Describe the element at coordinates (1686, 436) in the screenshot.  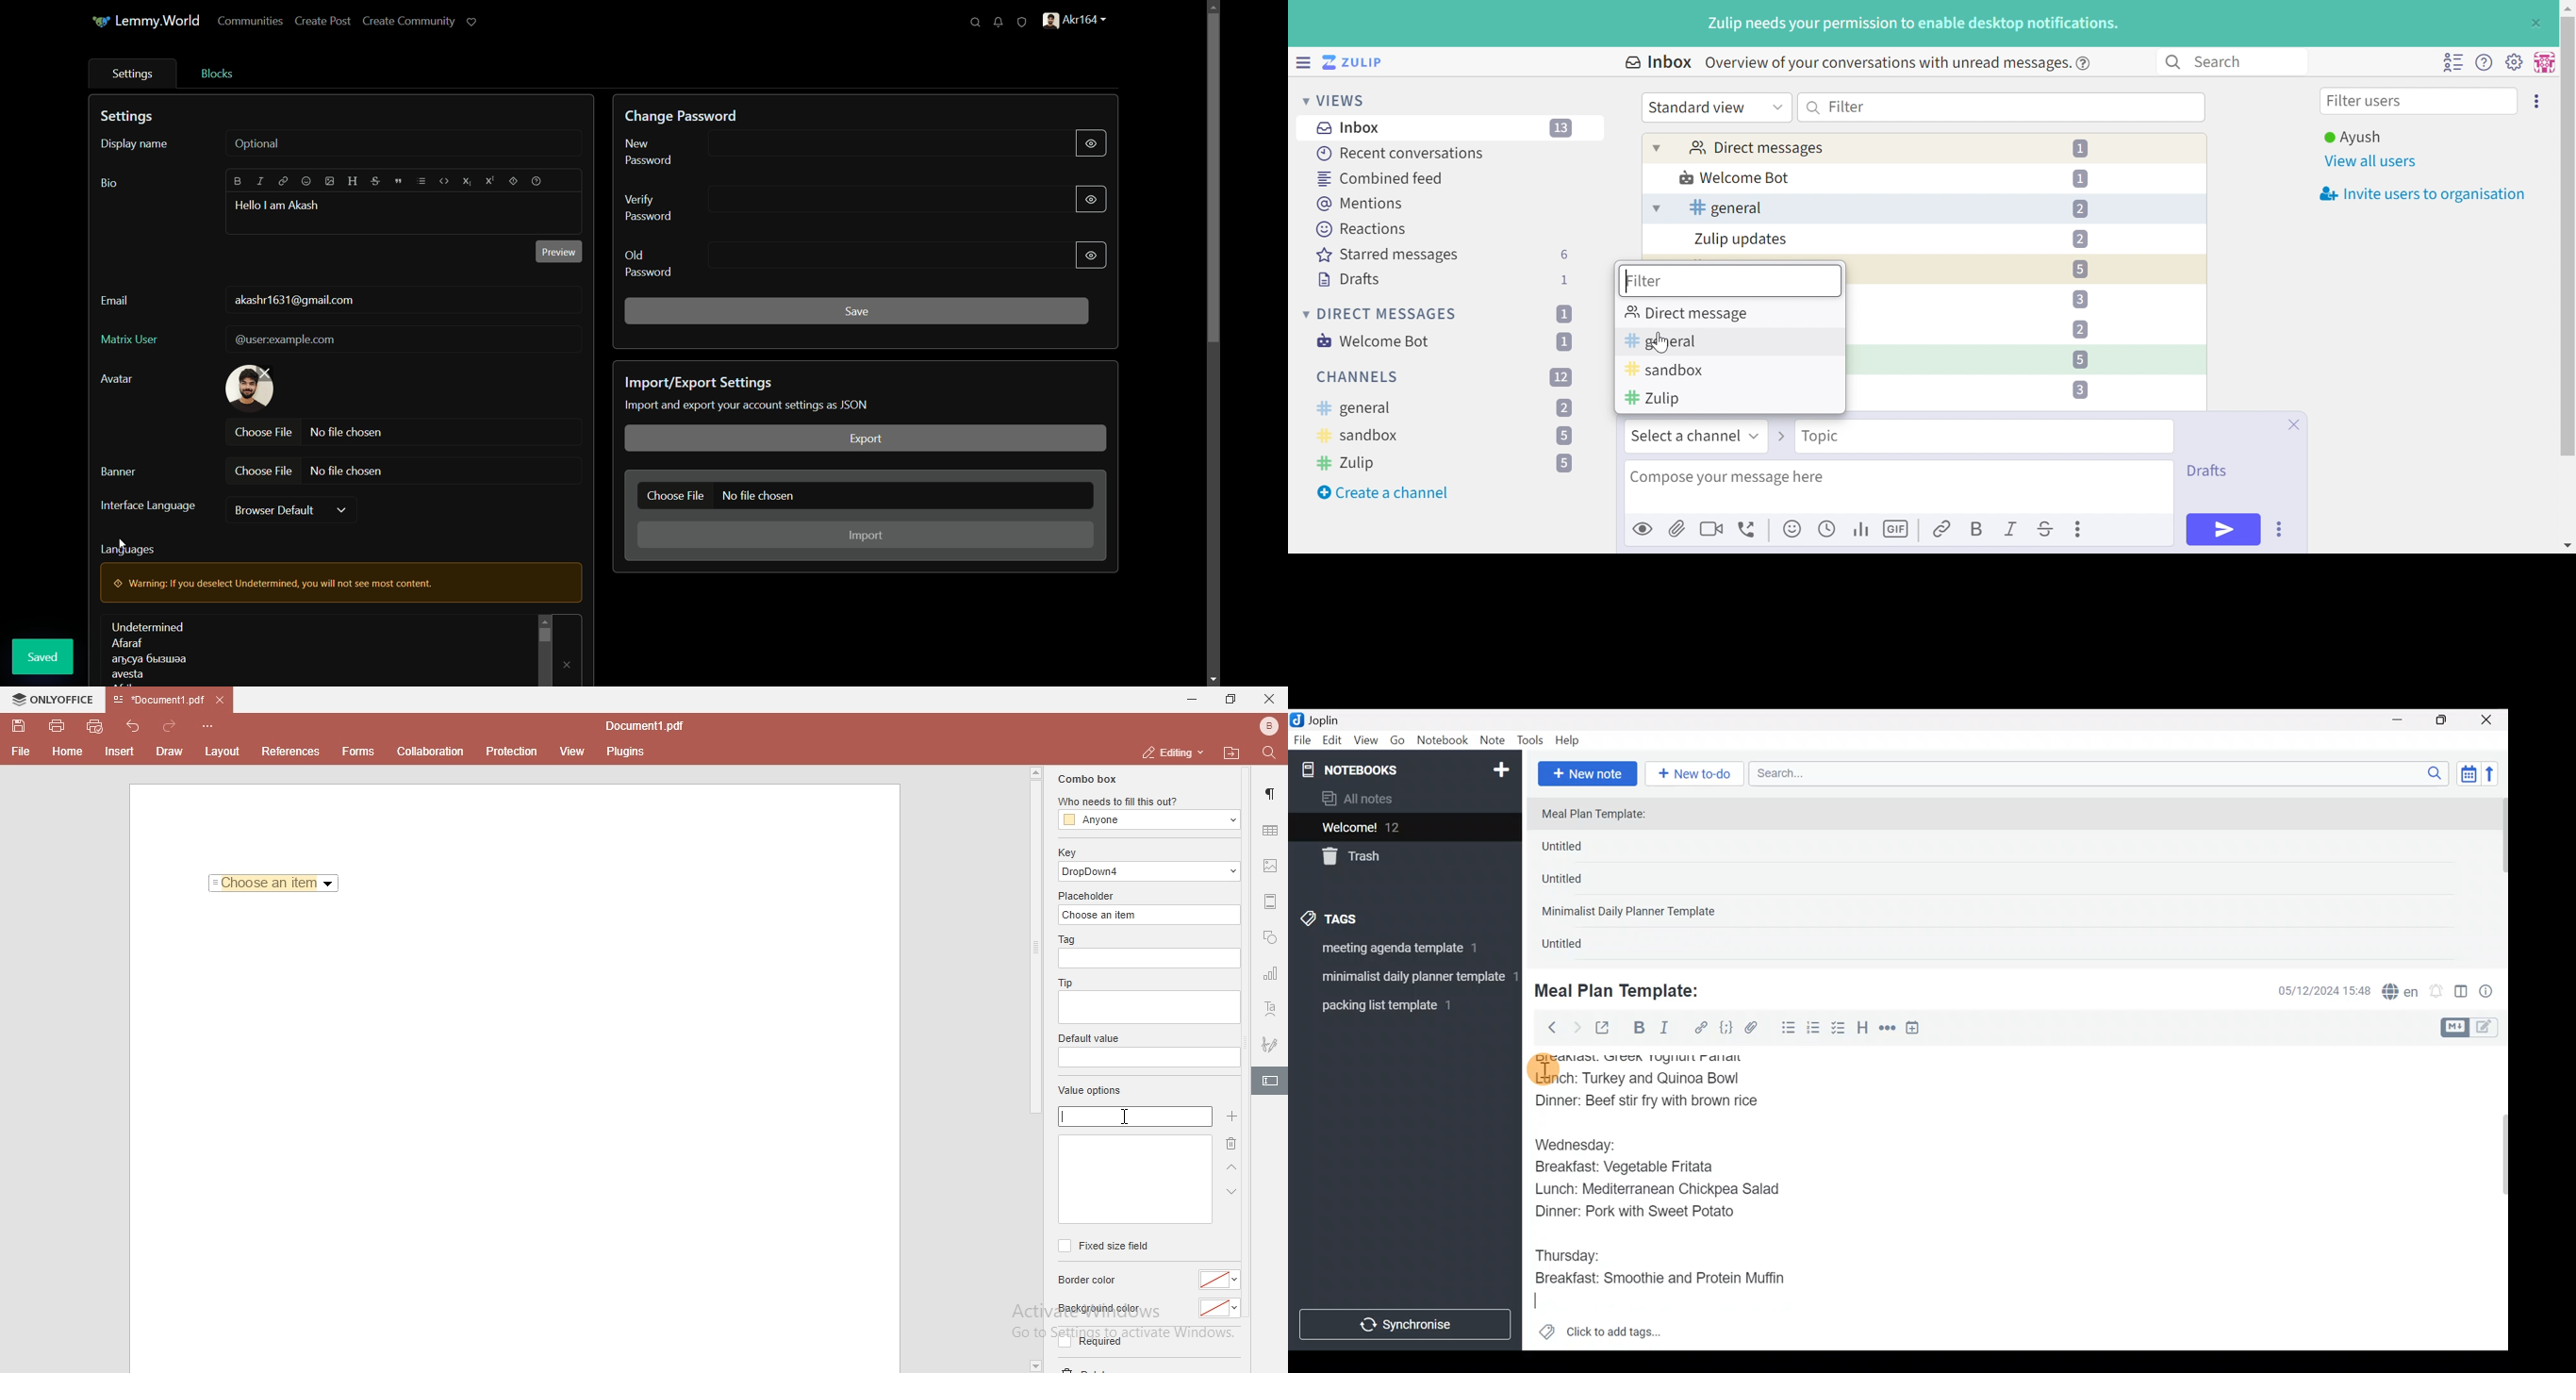
I see `Select a channel` at that location.